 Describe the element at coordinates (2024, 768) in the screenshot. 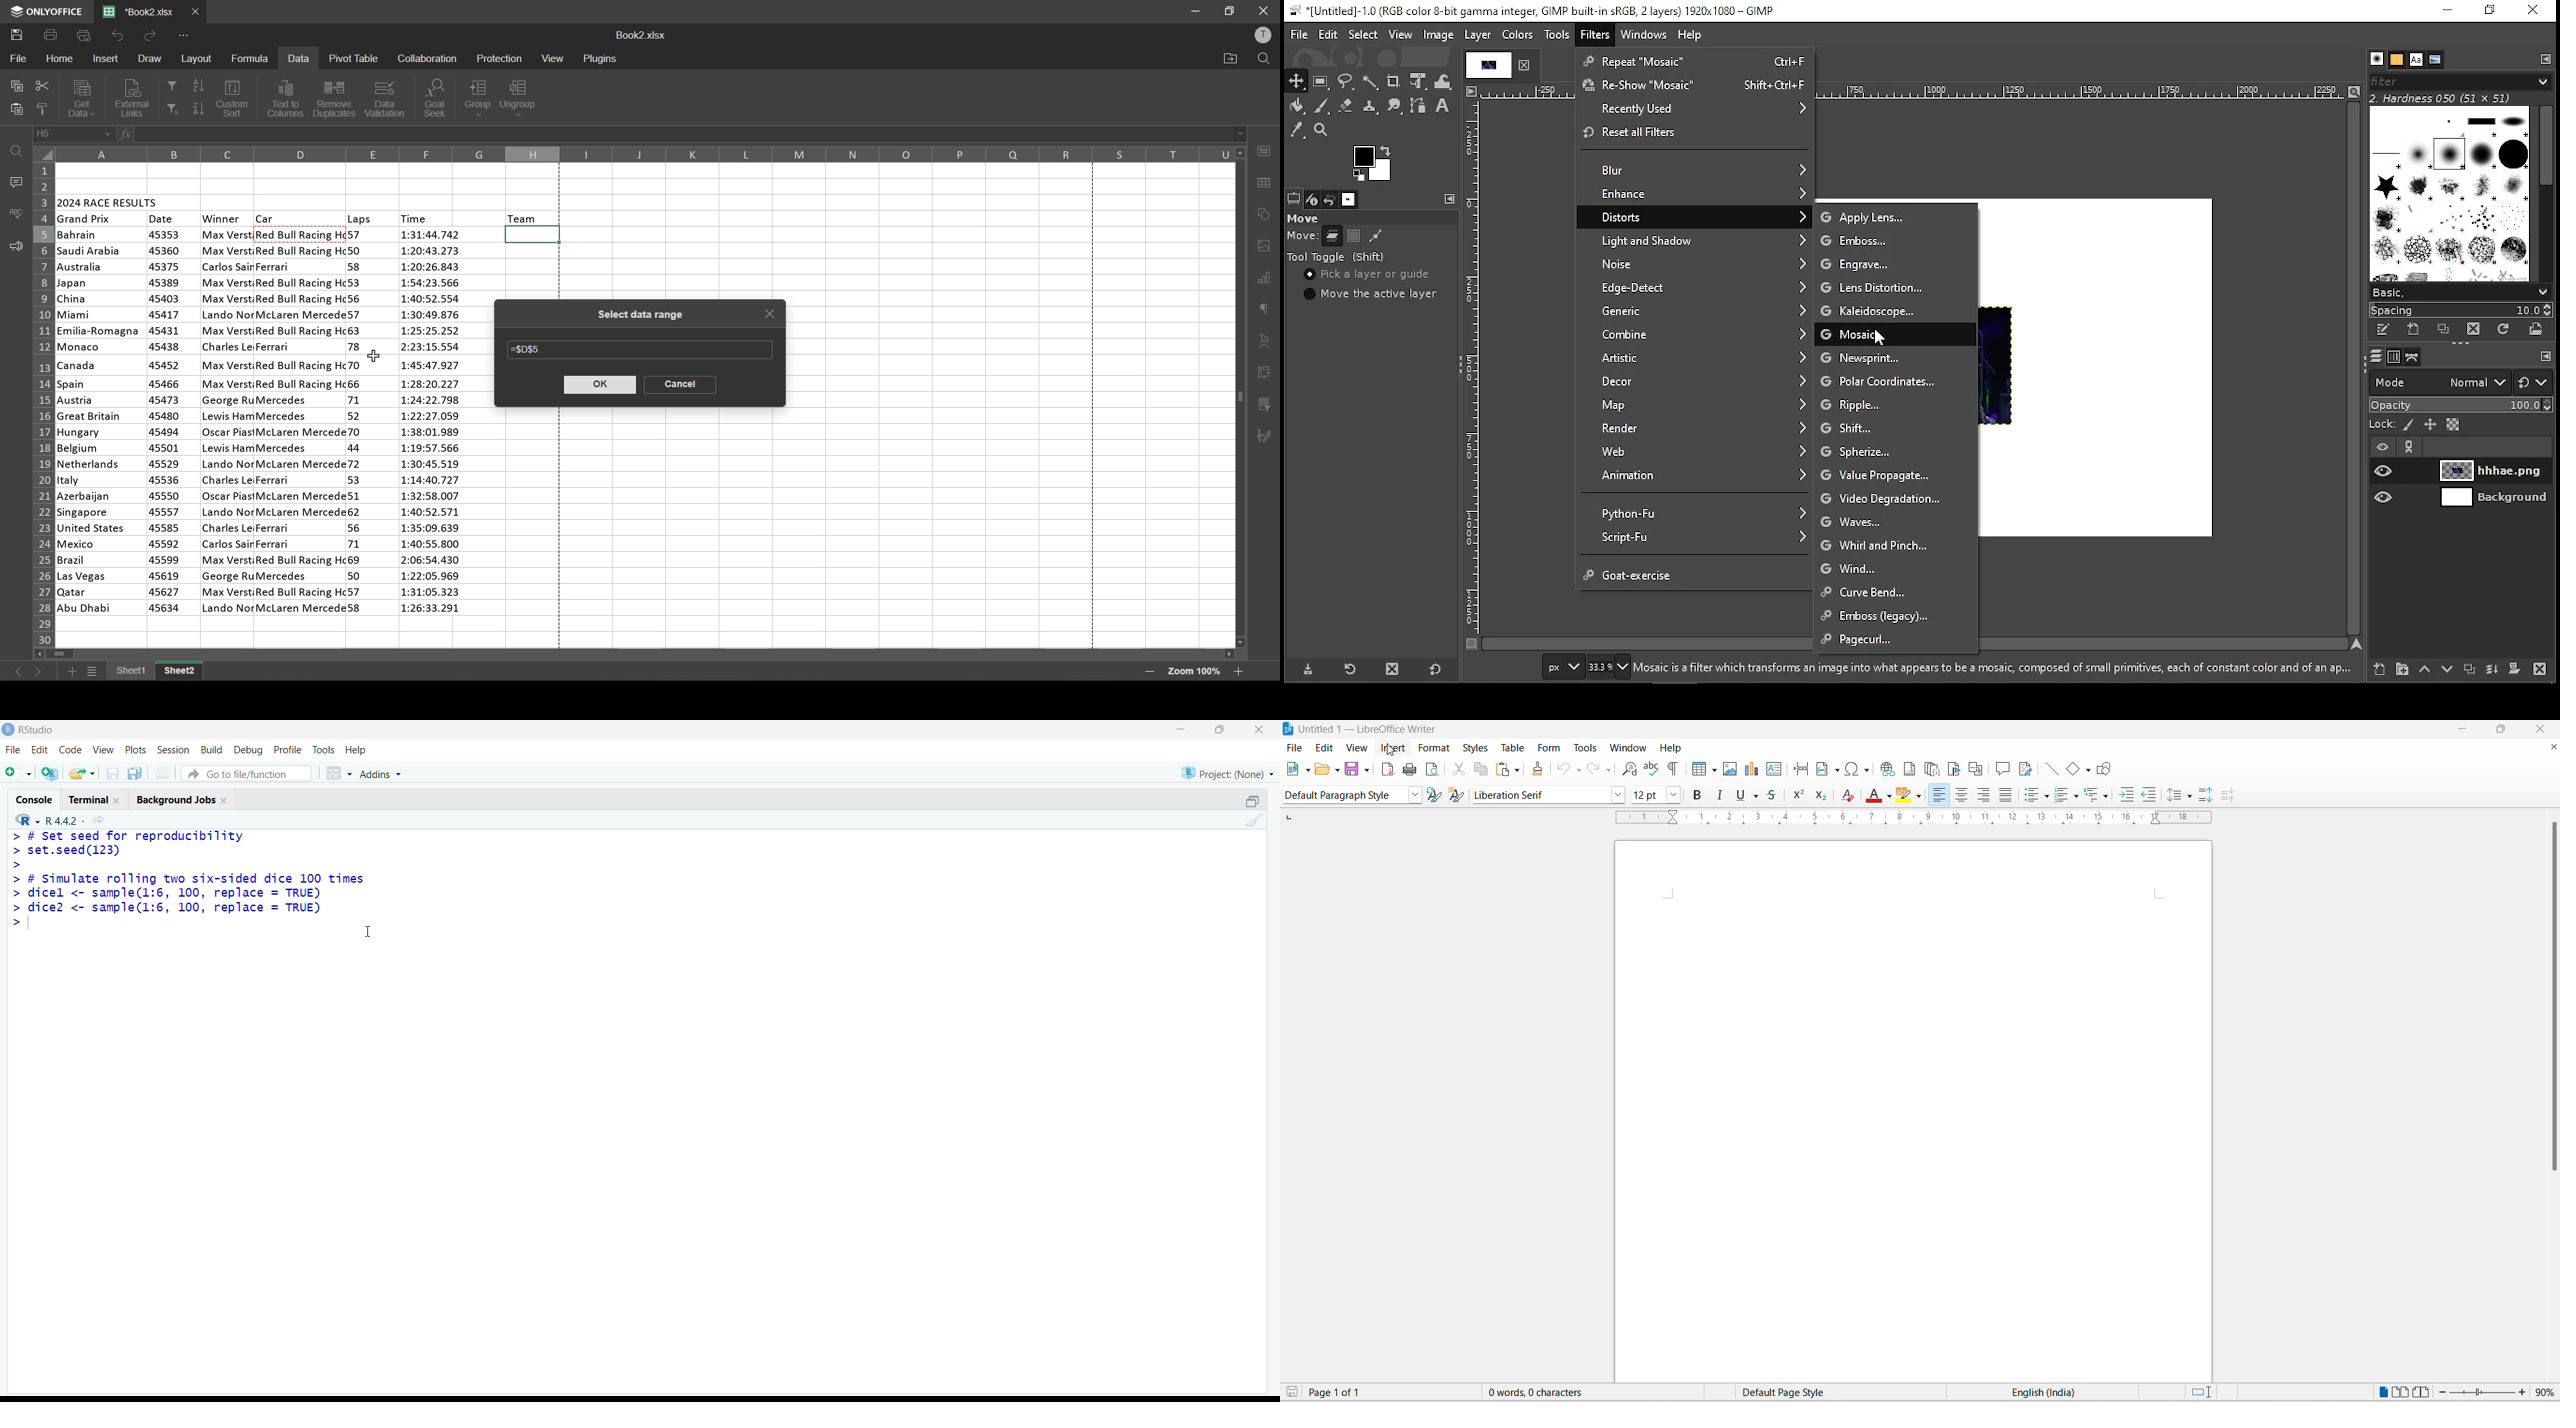

I see `show track changes functions` at that location.